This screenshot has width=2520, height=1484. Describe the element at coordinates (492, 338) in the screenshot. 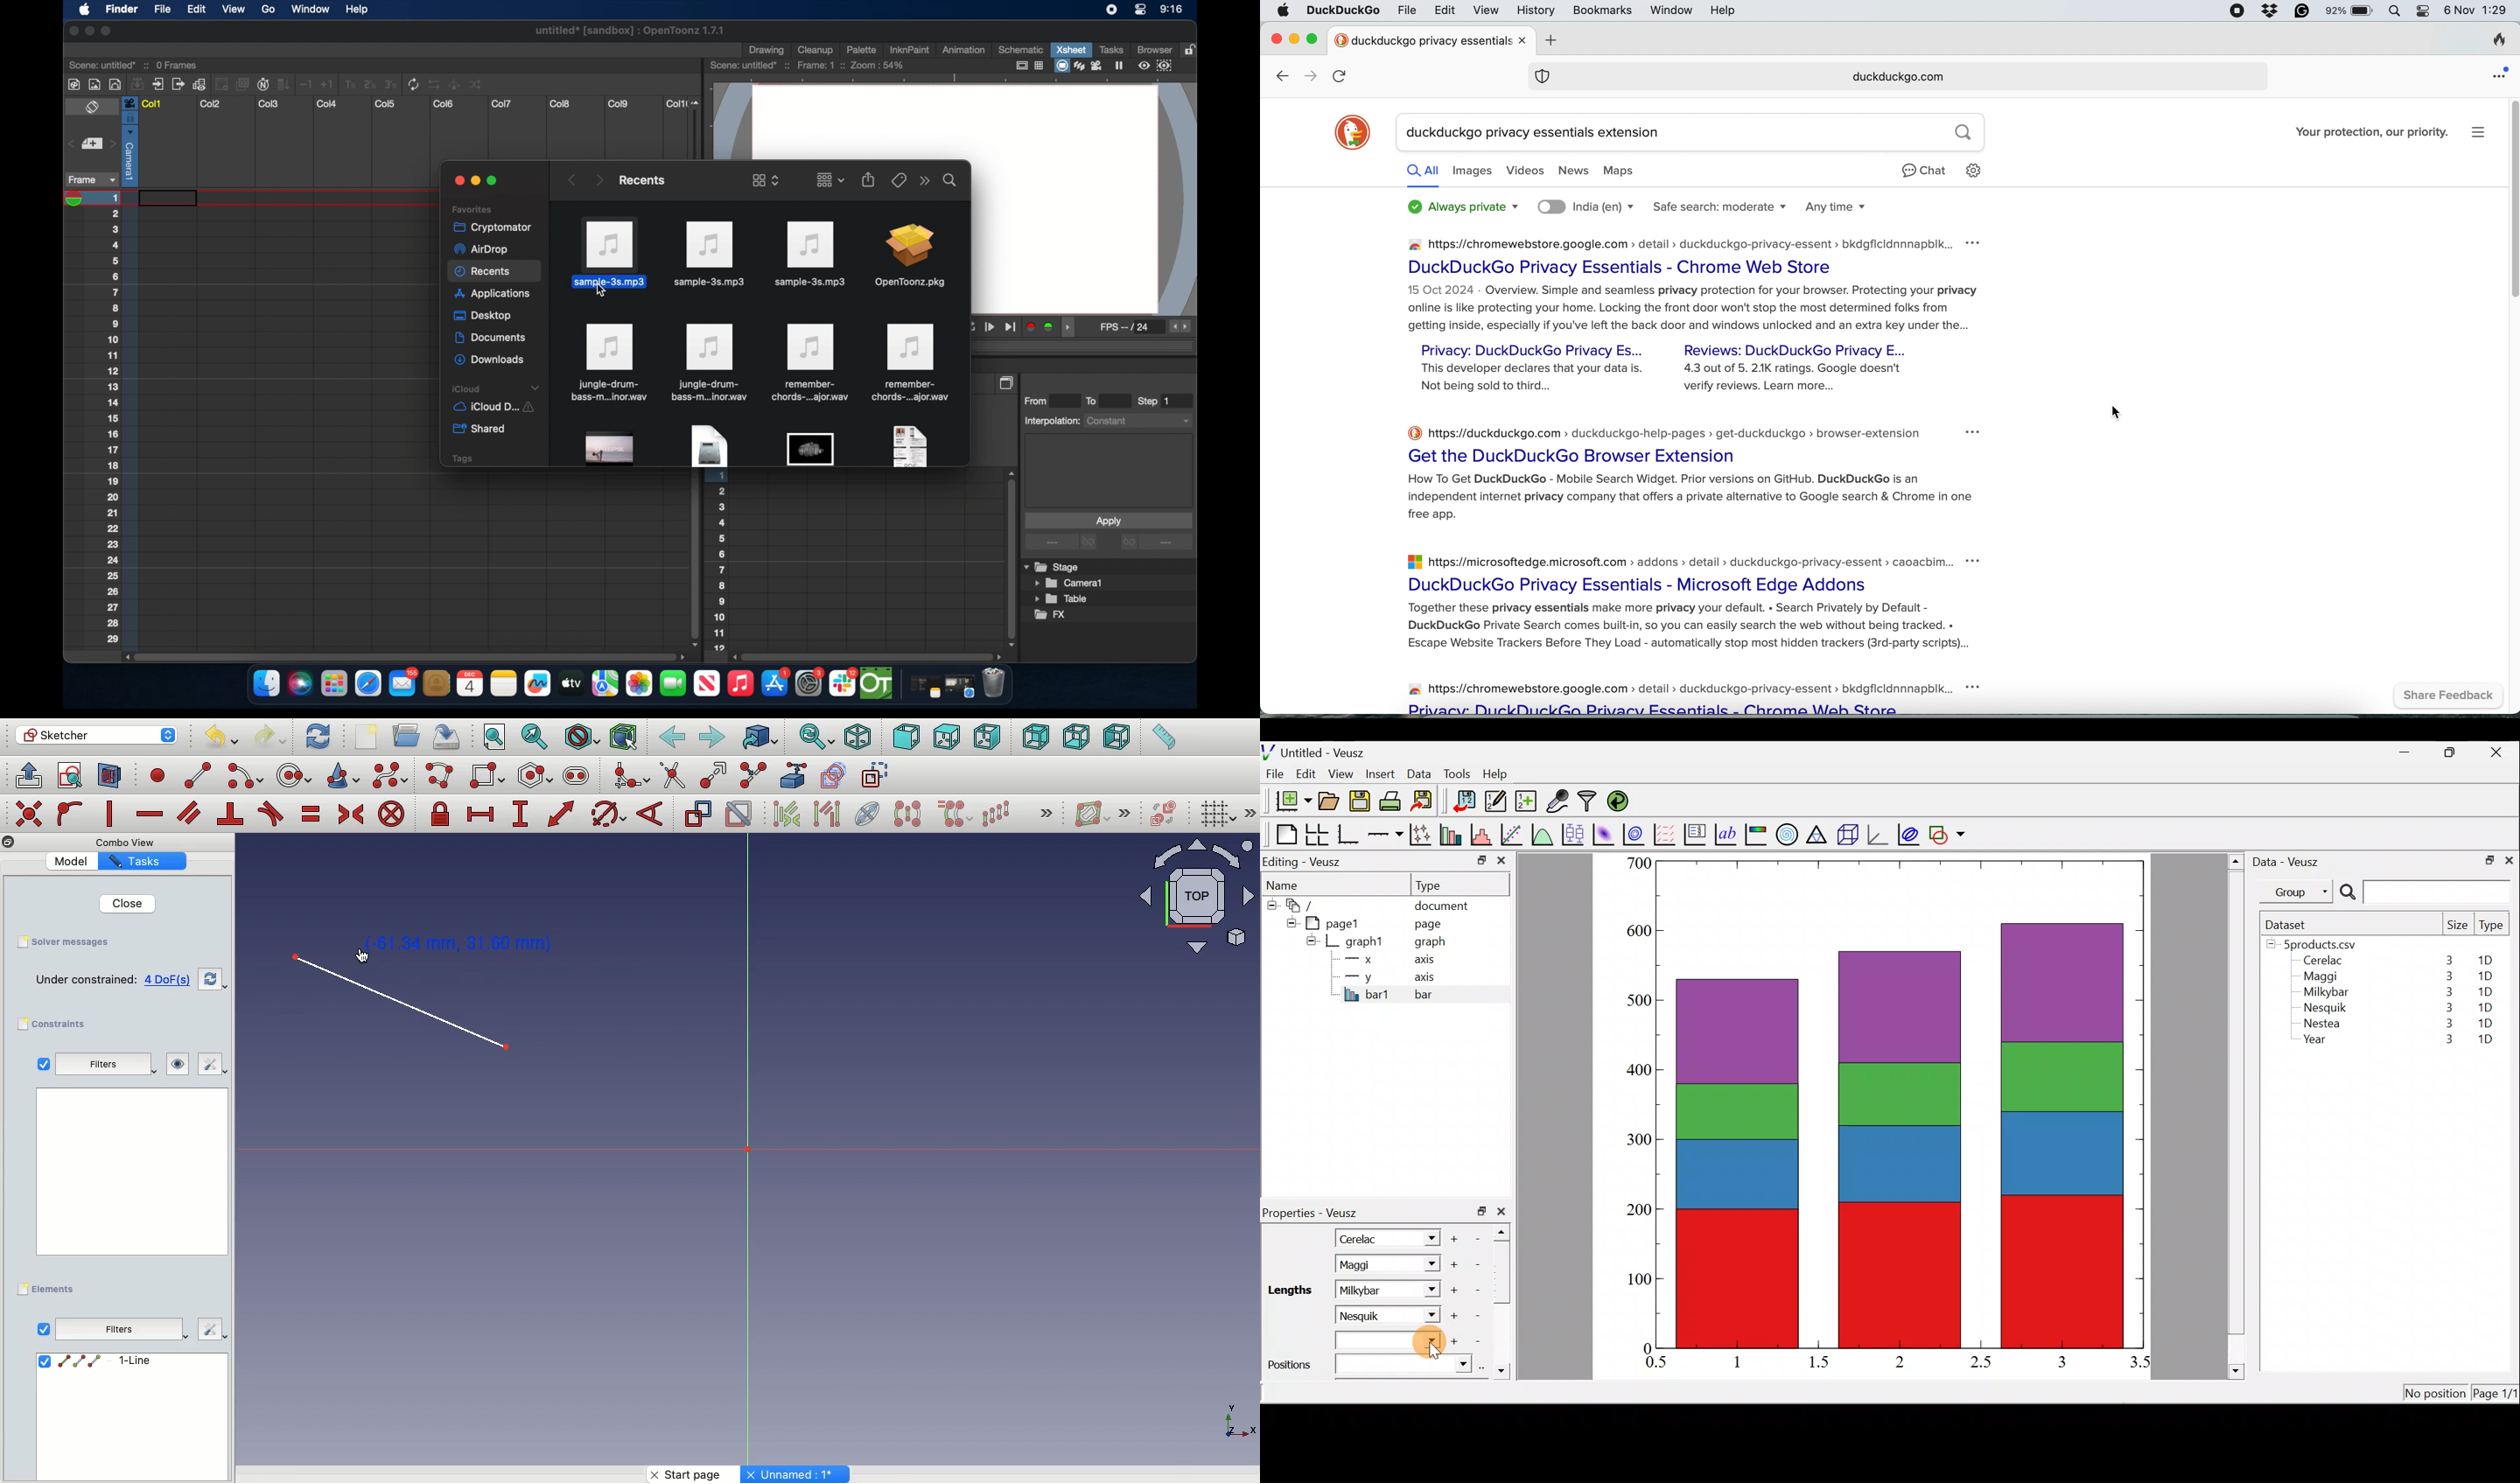

I see `documents` at that location.